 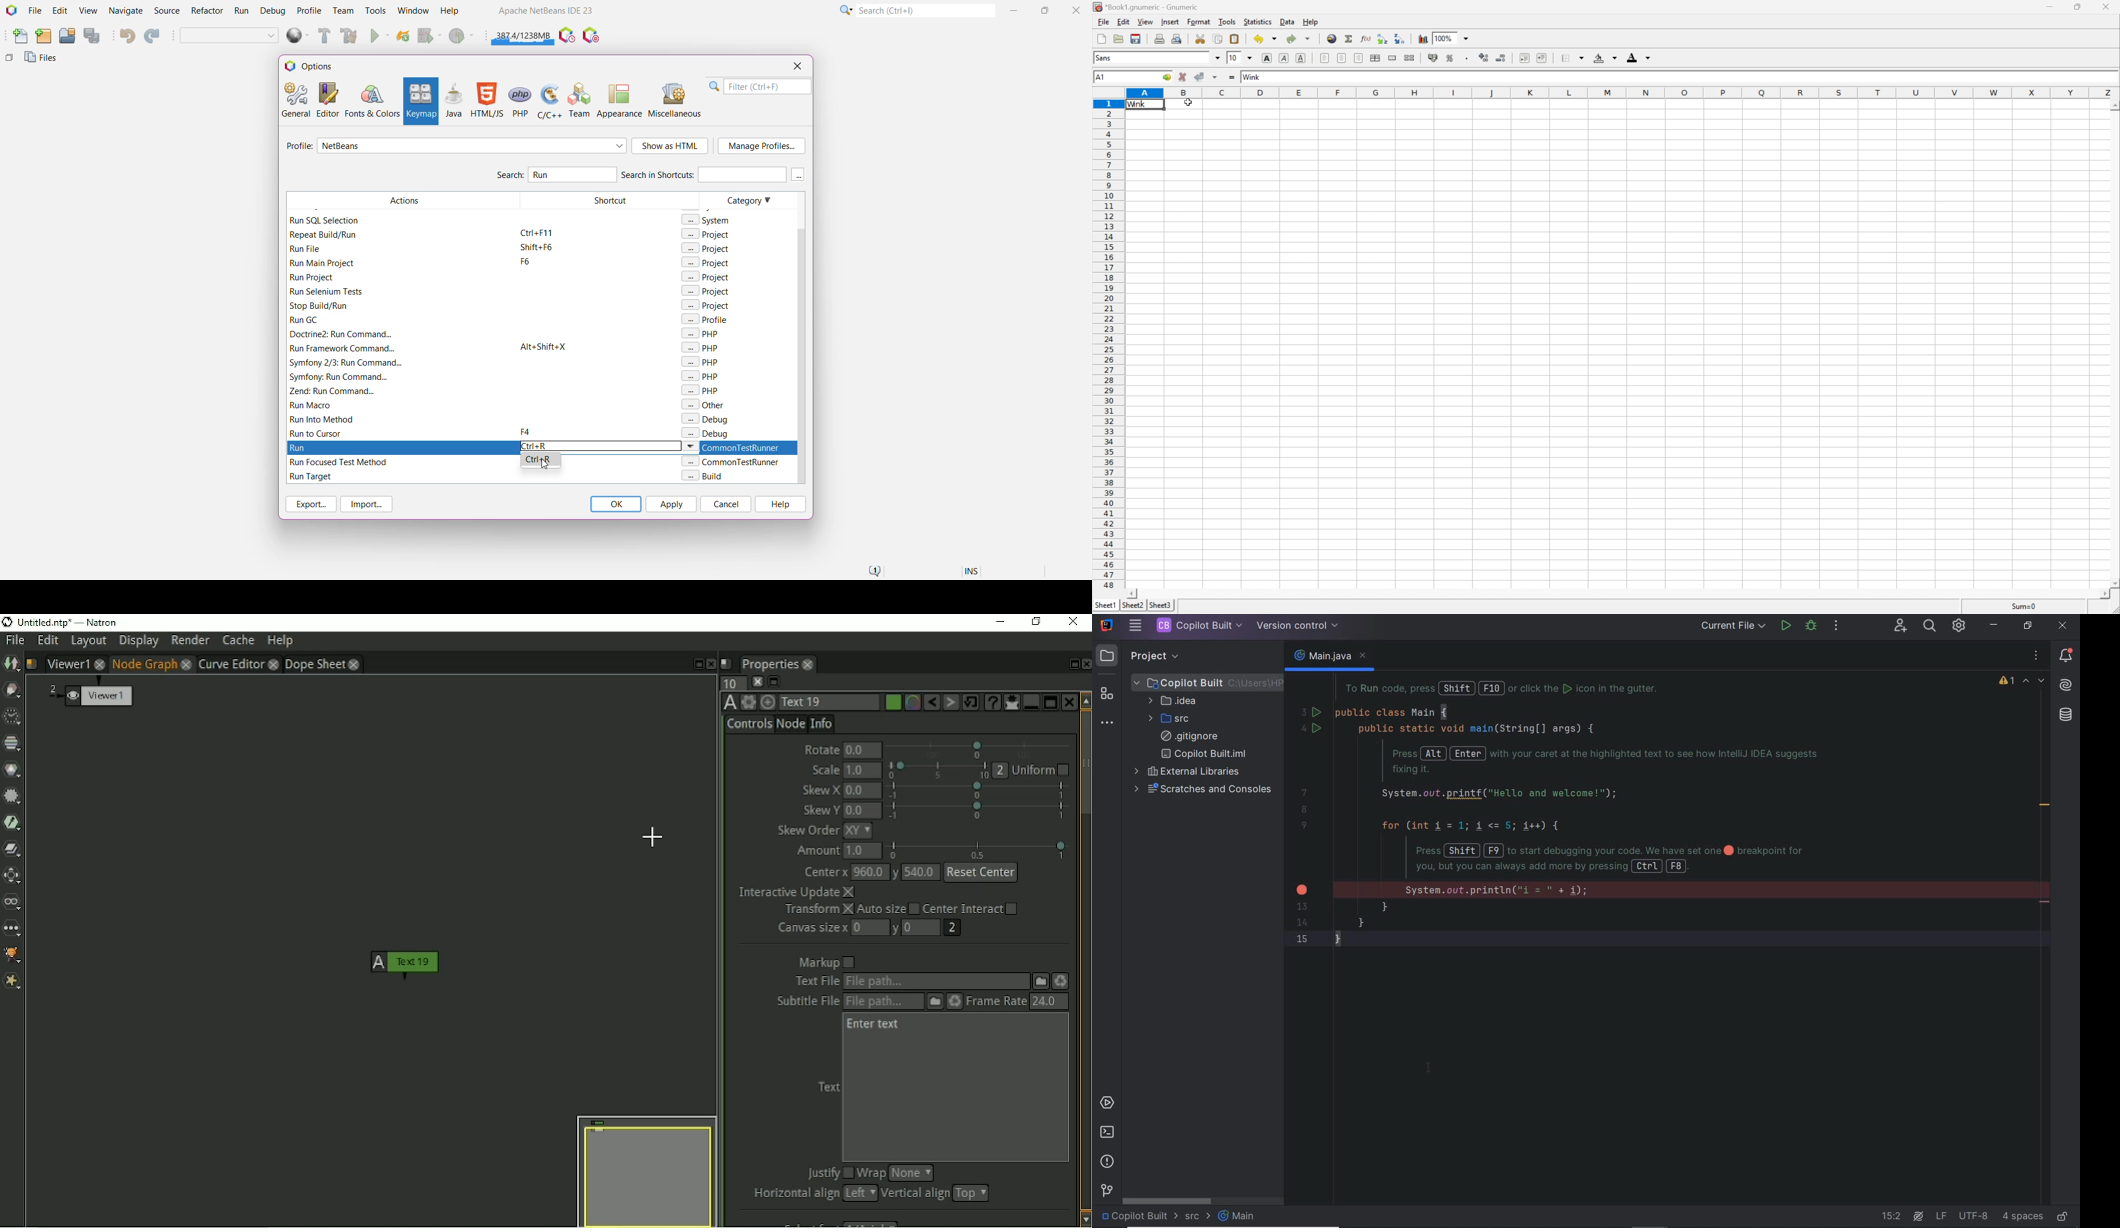 I want to click on background, so click(x=1605, y=56).